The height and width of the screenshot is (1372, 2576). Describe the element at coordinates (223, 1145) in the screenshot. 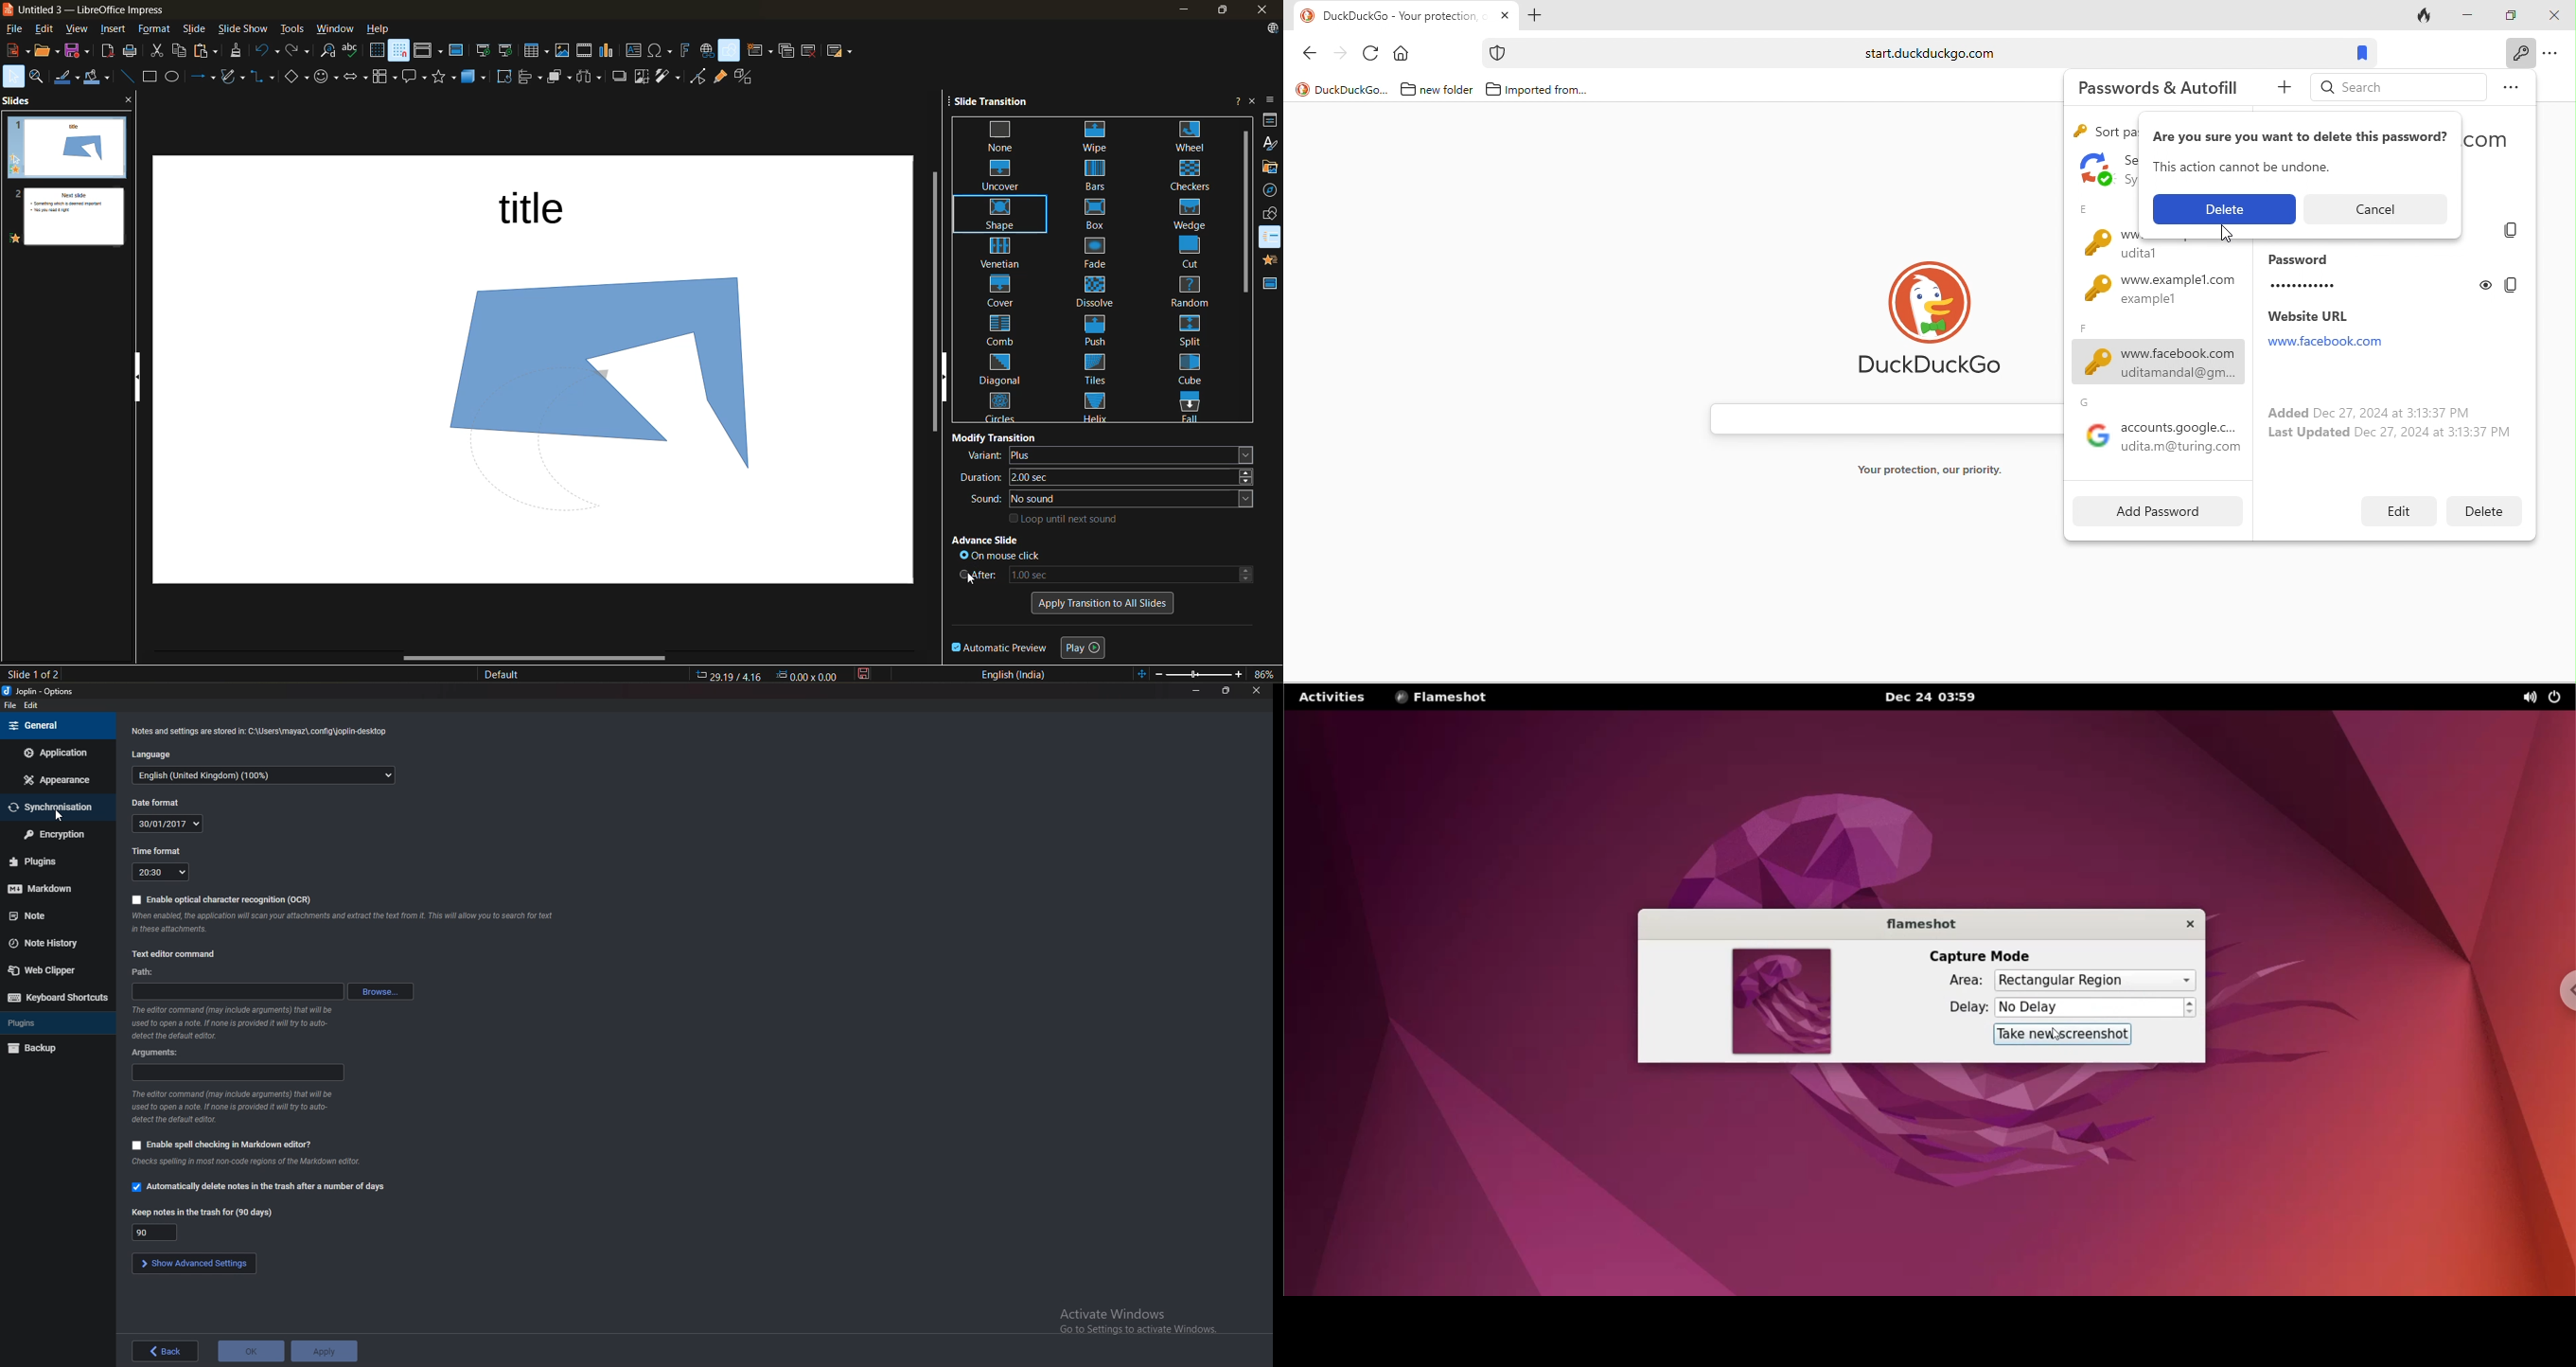

I see `enable spell checking` at that location.